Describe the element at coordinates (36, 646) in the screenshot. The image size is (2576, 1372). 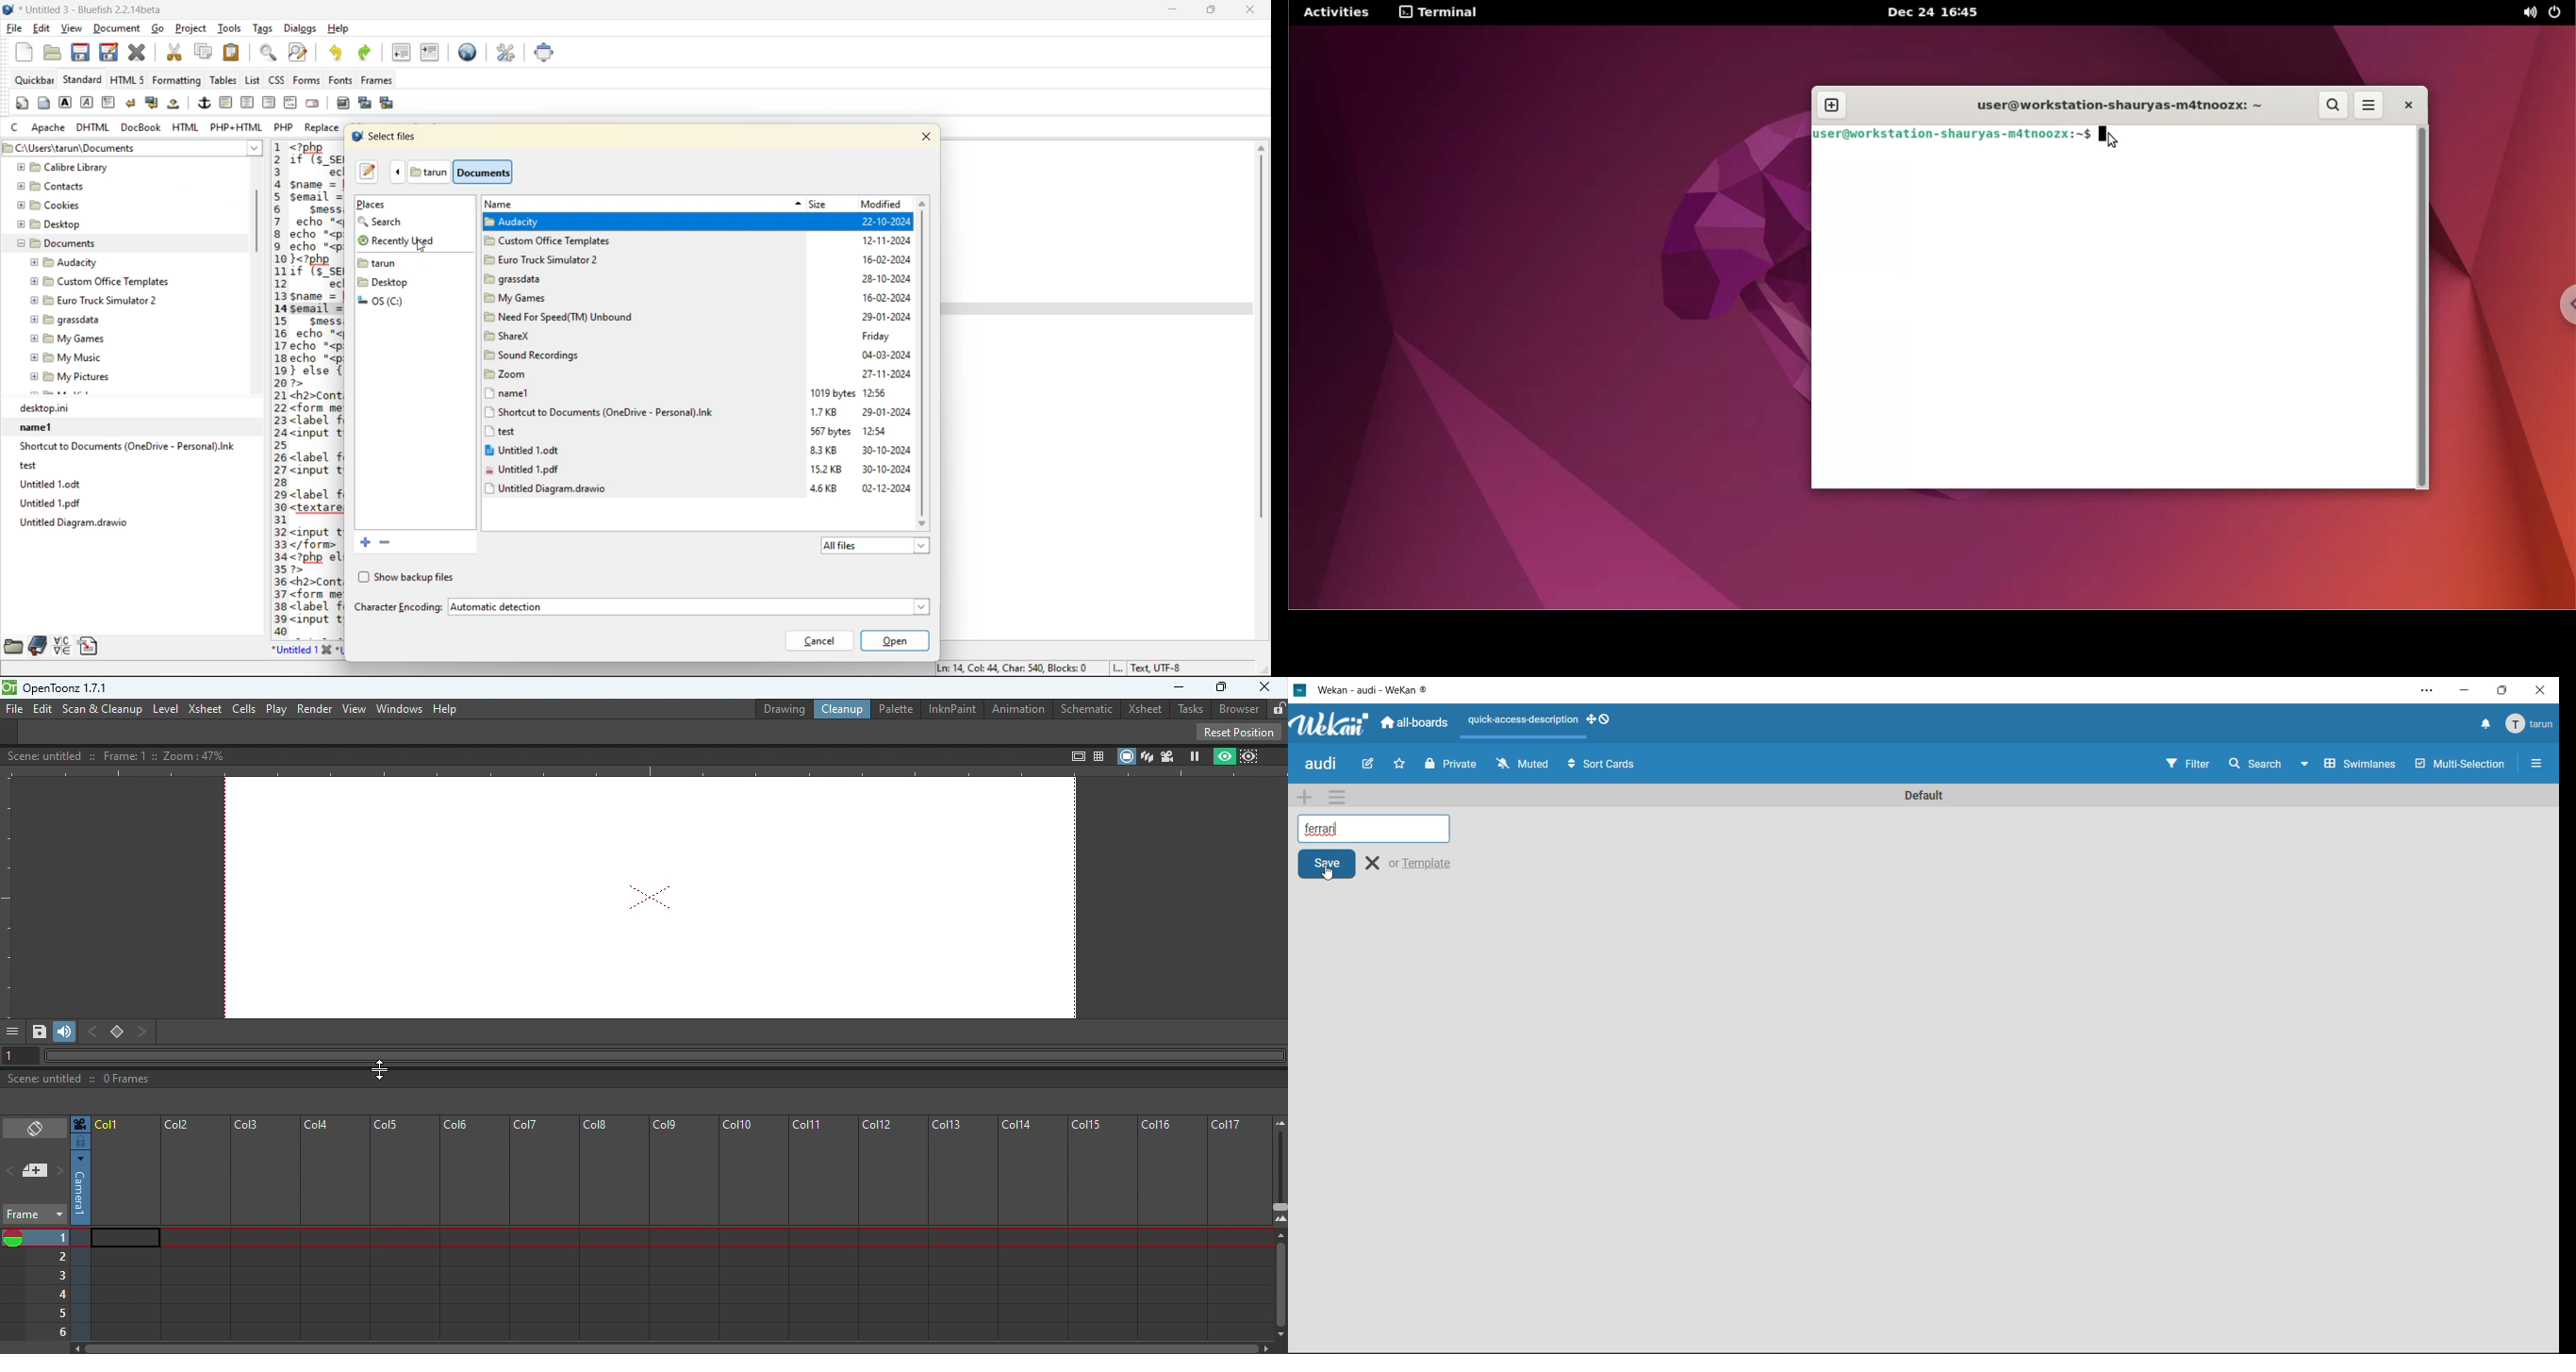
I see `bookmarks` at that location.